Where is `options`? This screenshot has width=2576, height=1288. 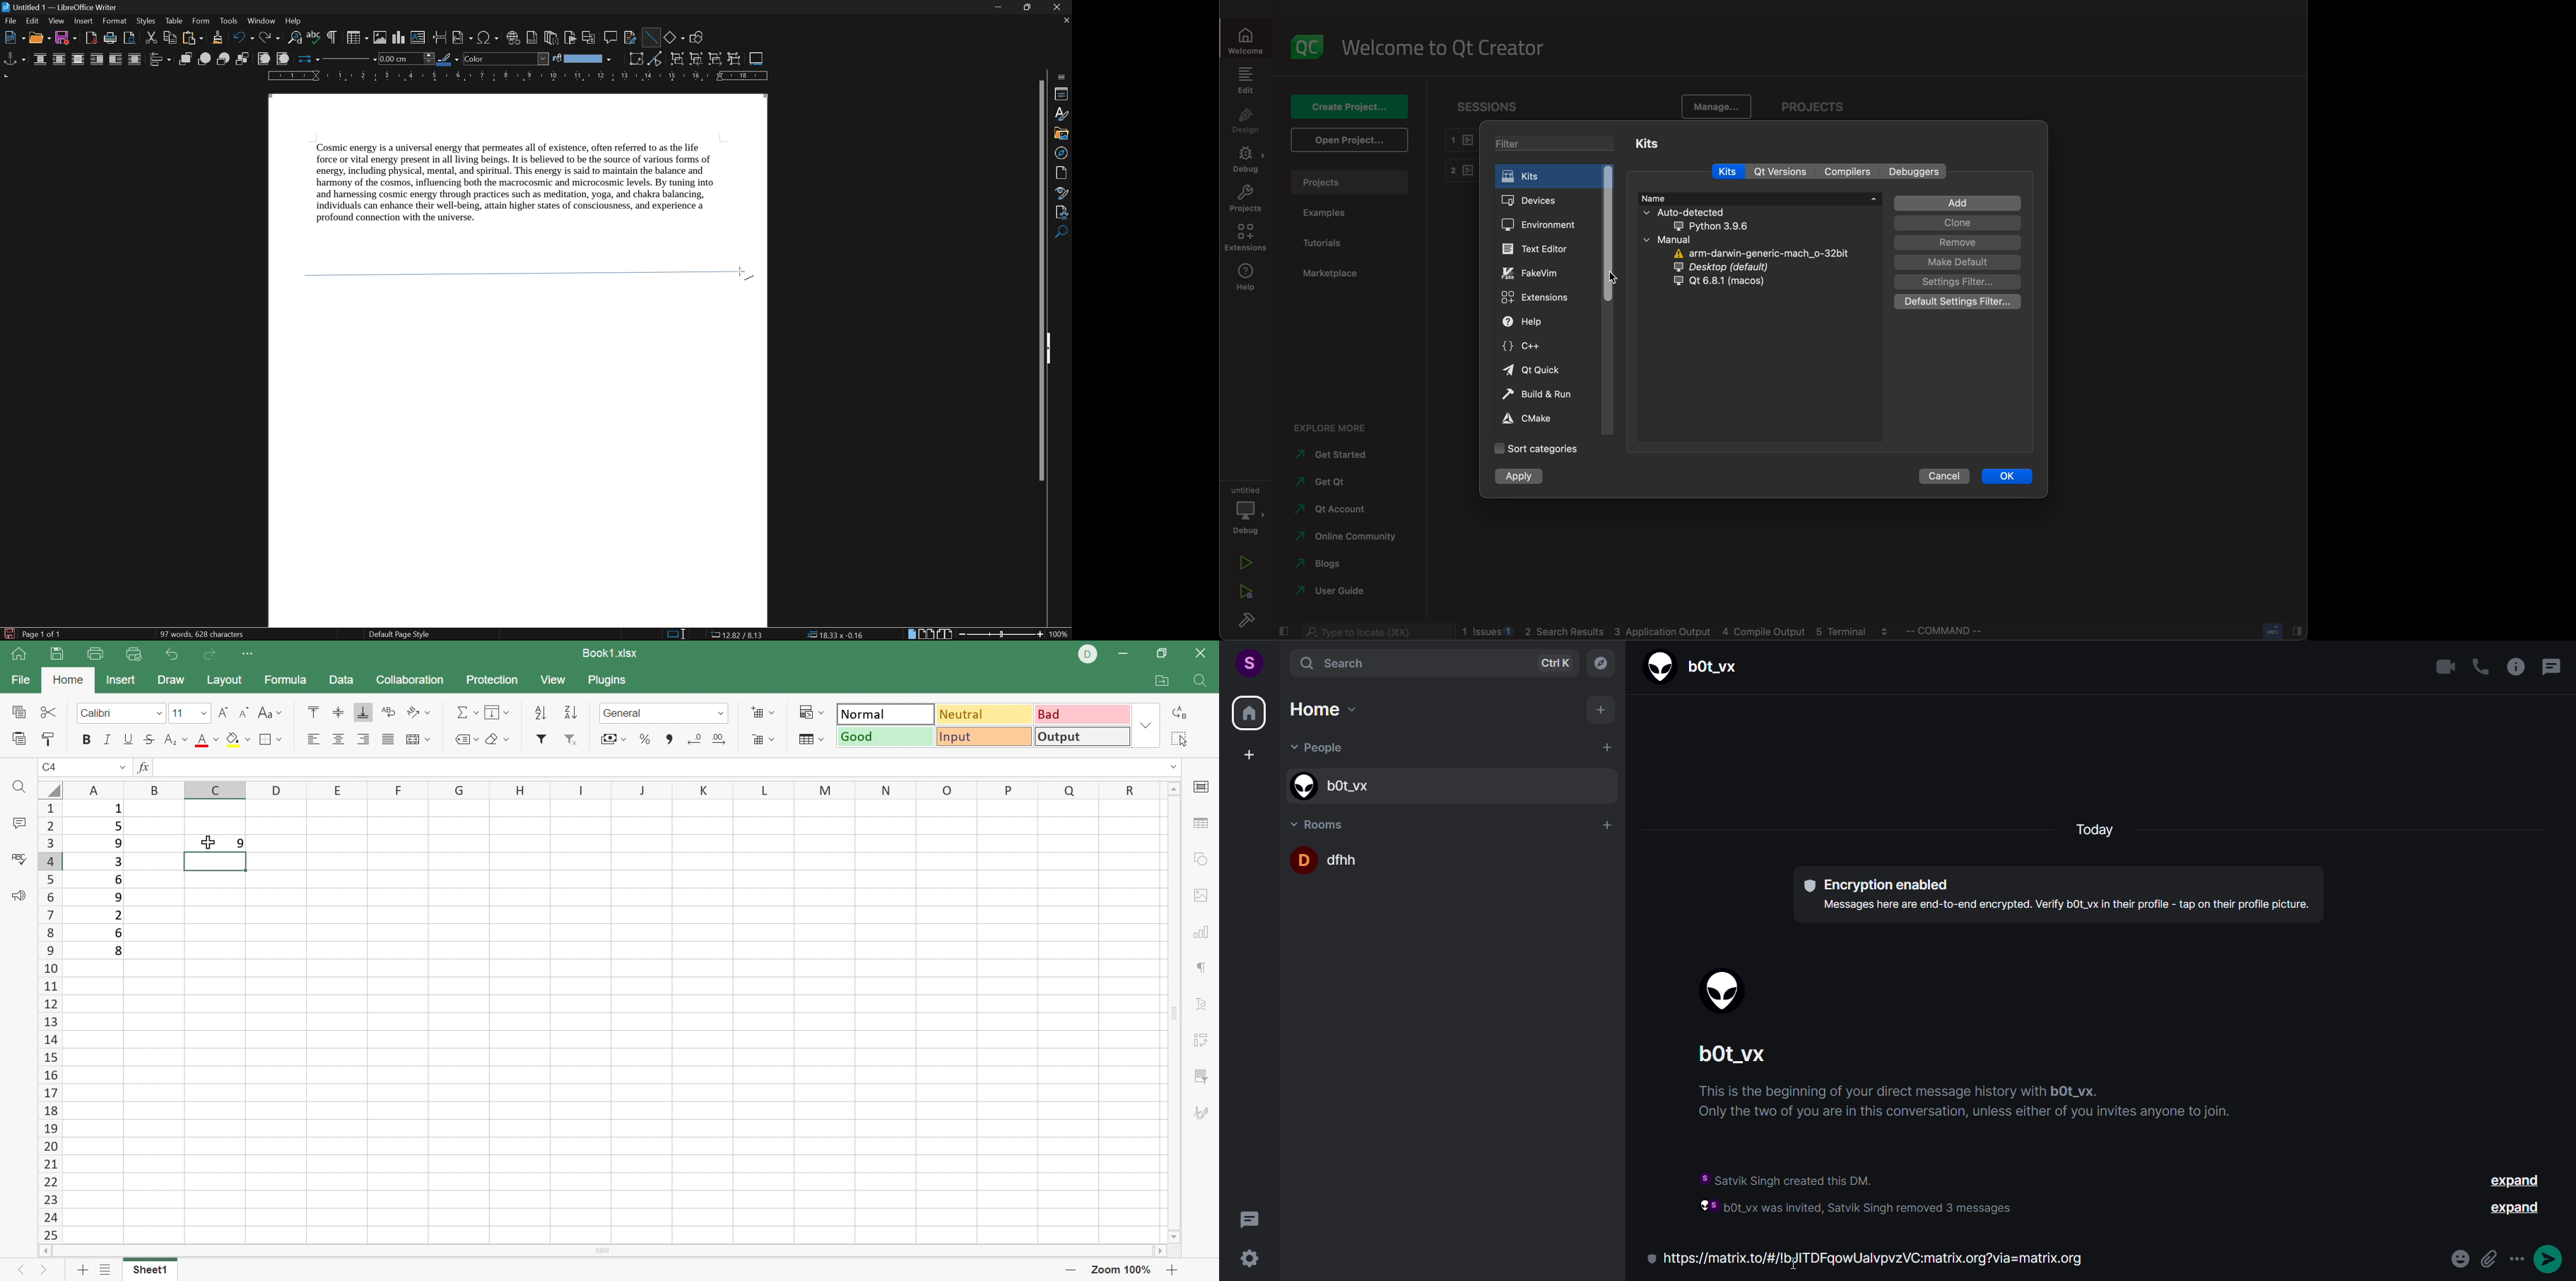 options is located at coordinates (2519, 1259).